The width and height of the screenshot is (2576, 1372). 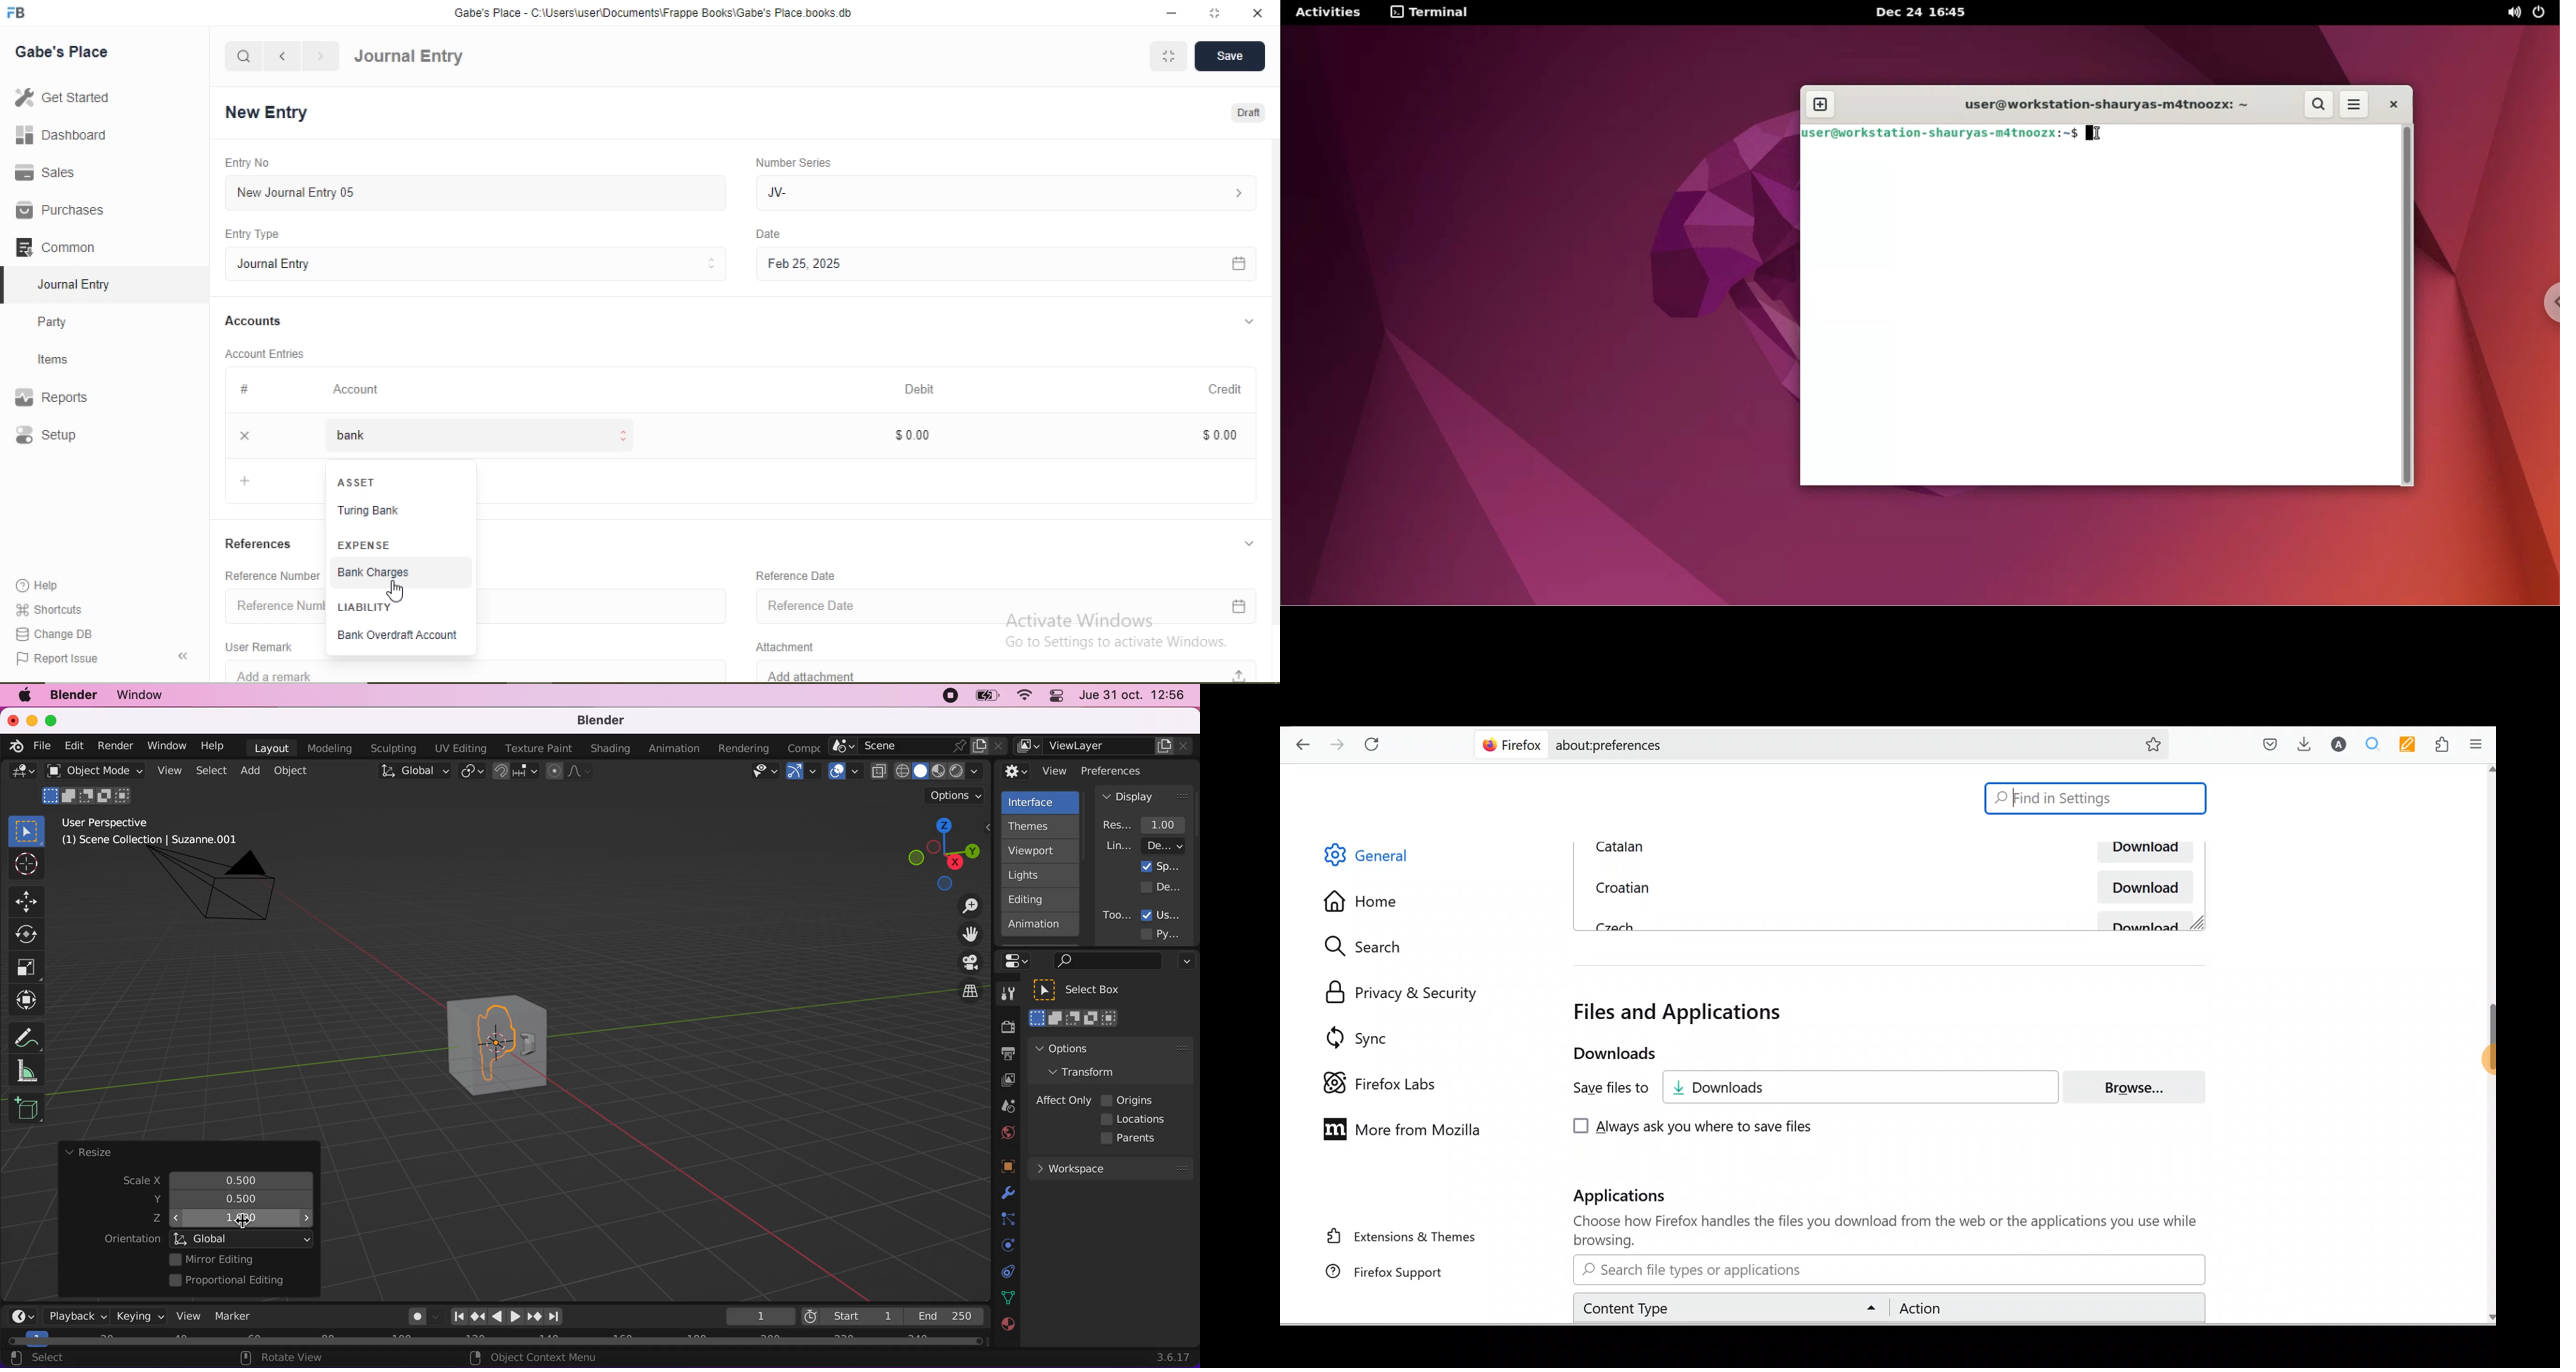 I want to click on edit, so click(x=71, y=745).